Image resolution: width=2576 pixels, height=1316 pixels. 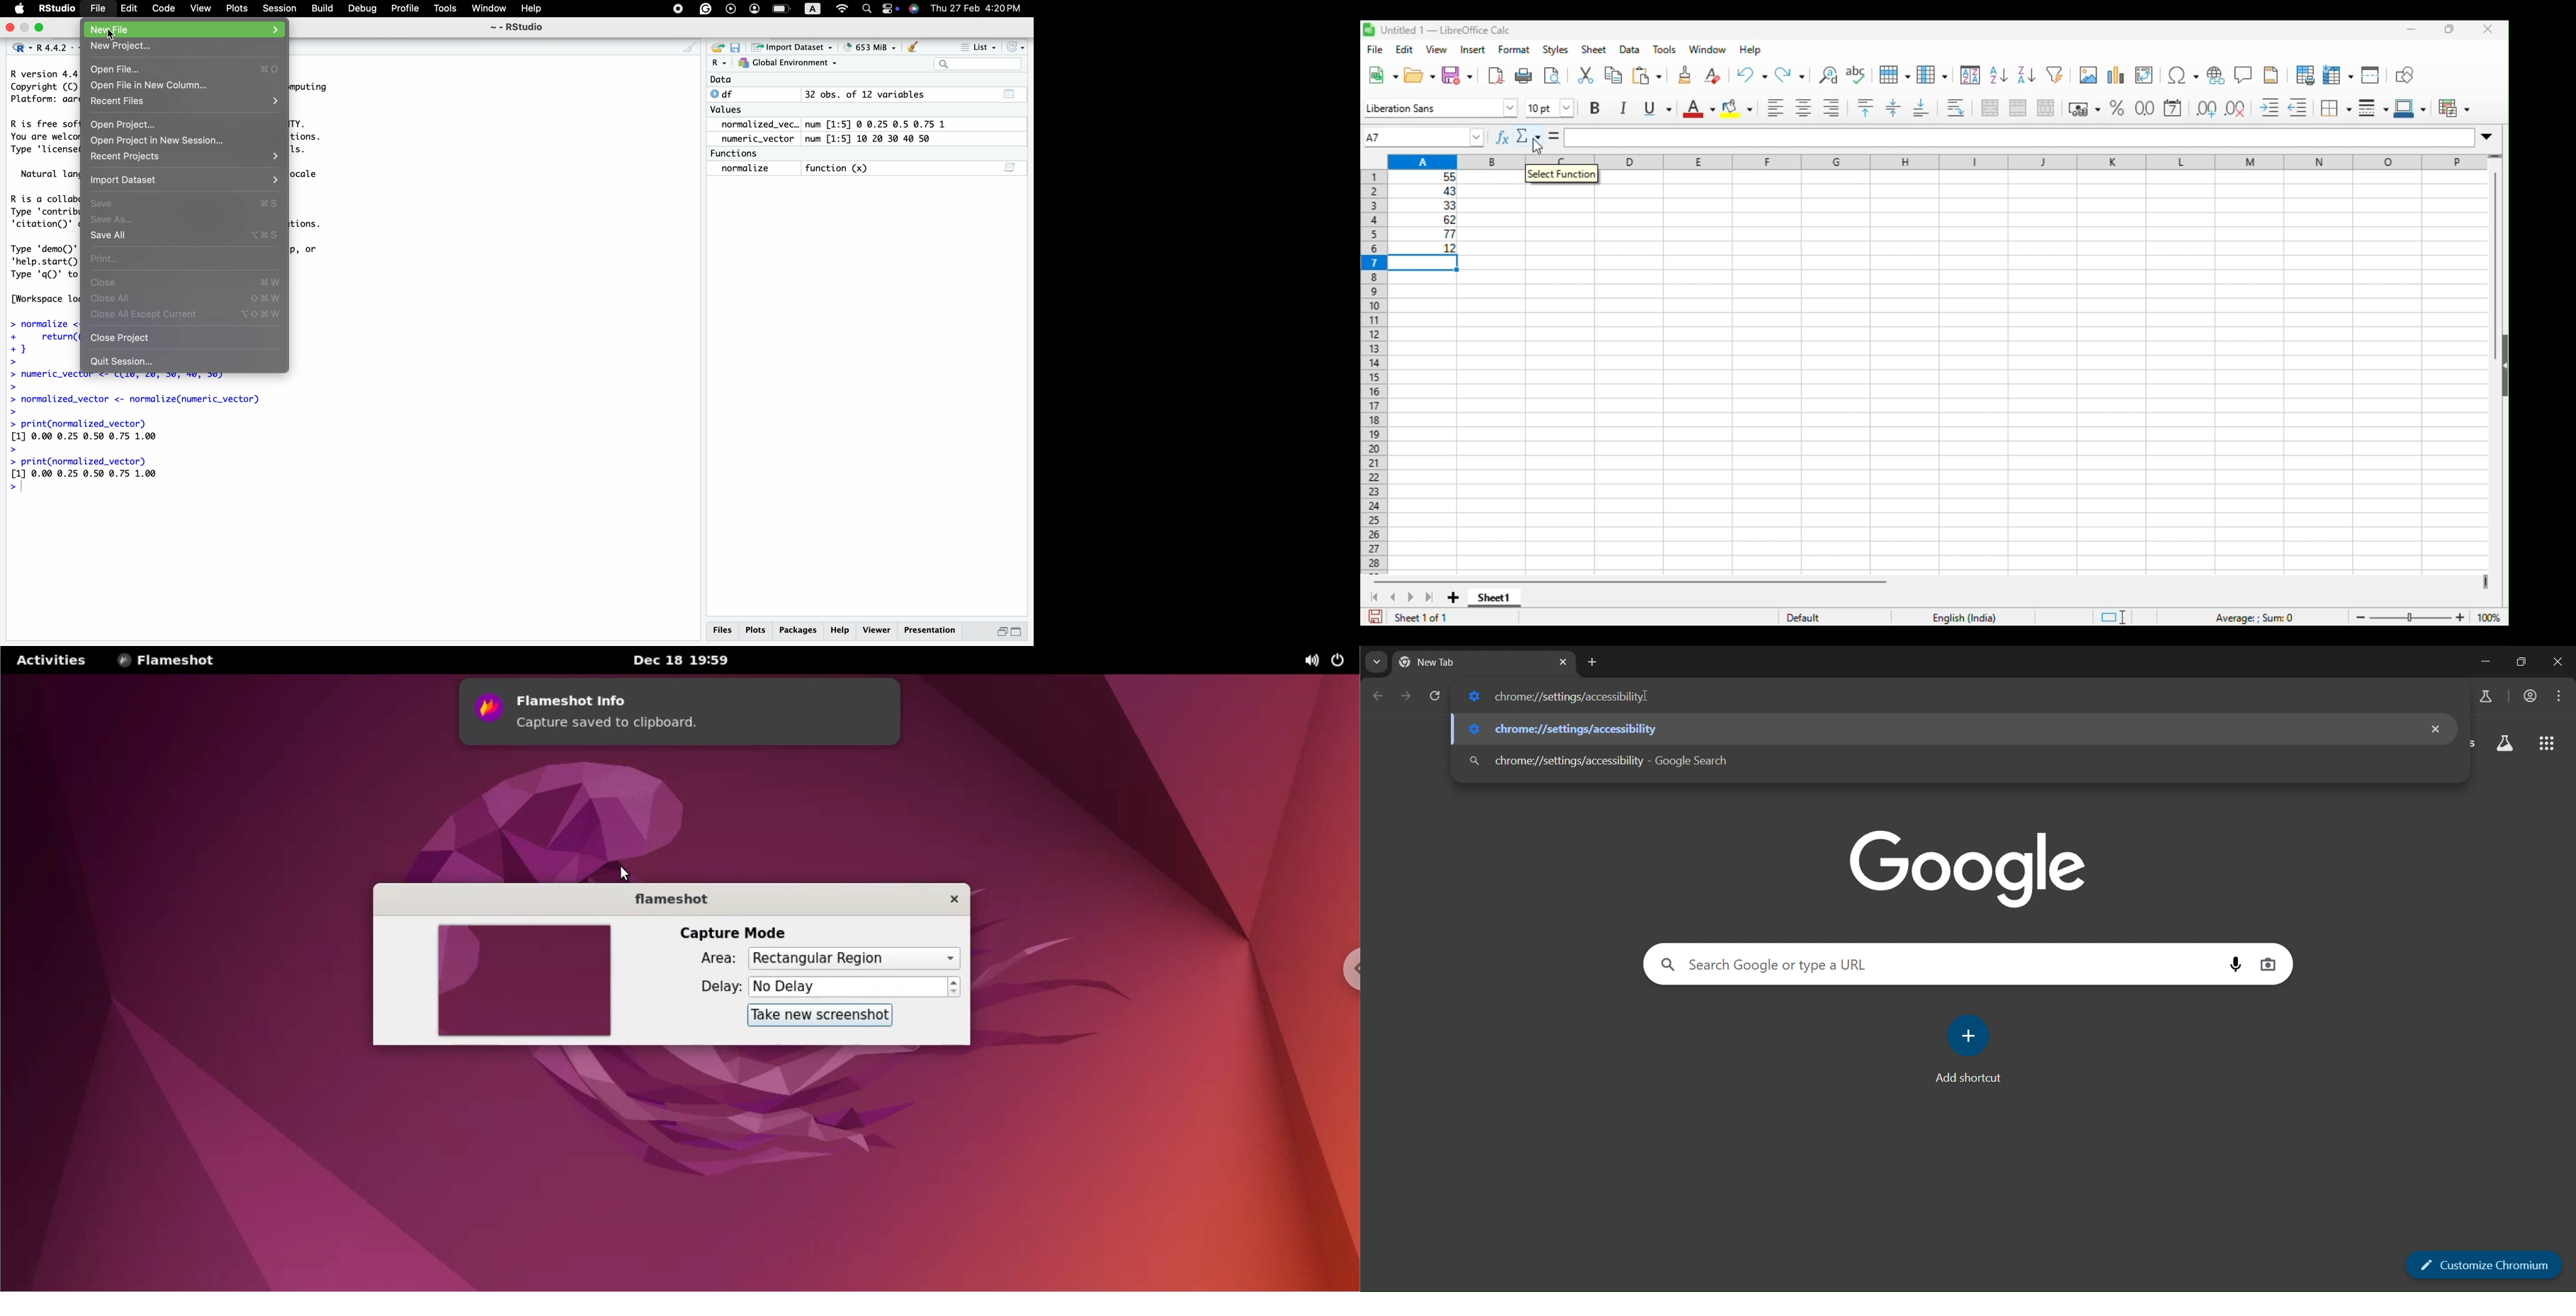 What do you see at coordinates (2237, 108) in the screenshot?
I see `delete decimal place` at bounding box center [2237, 108].